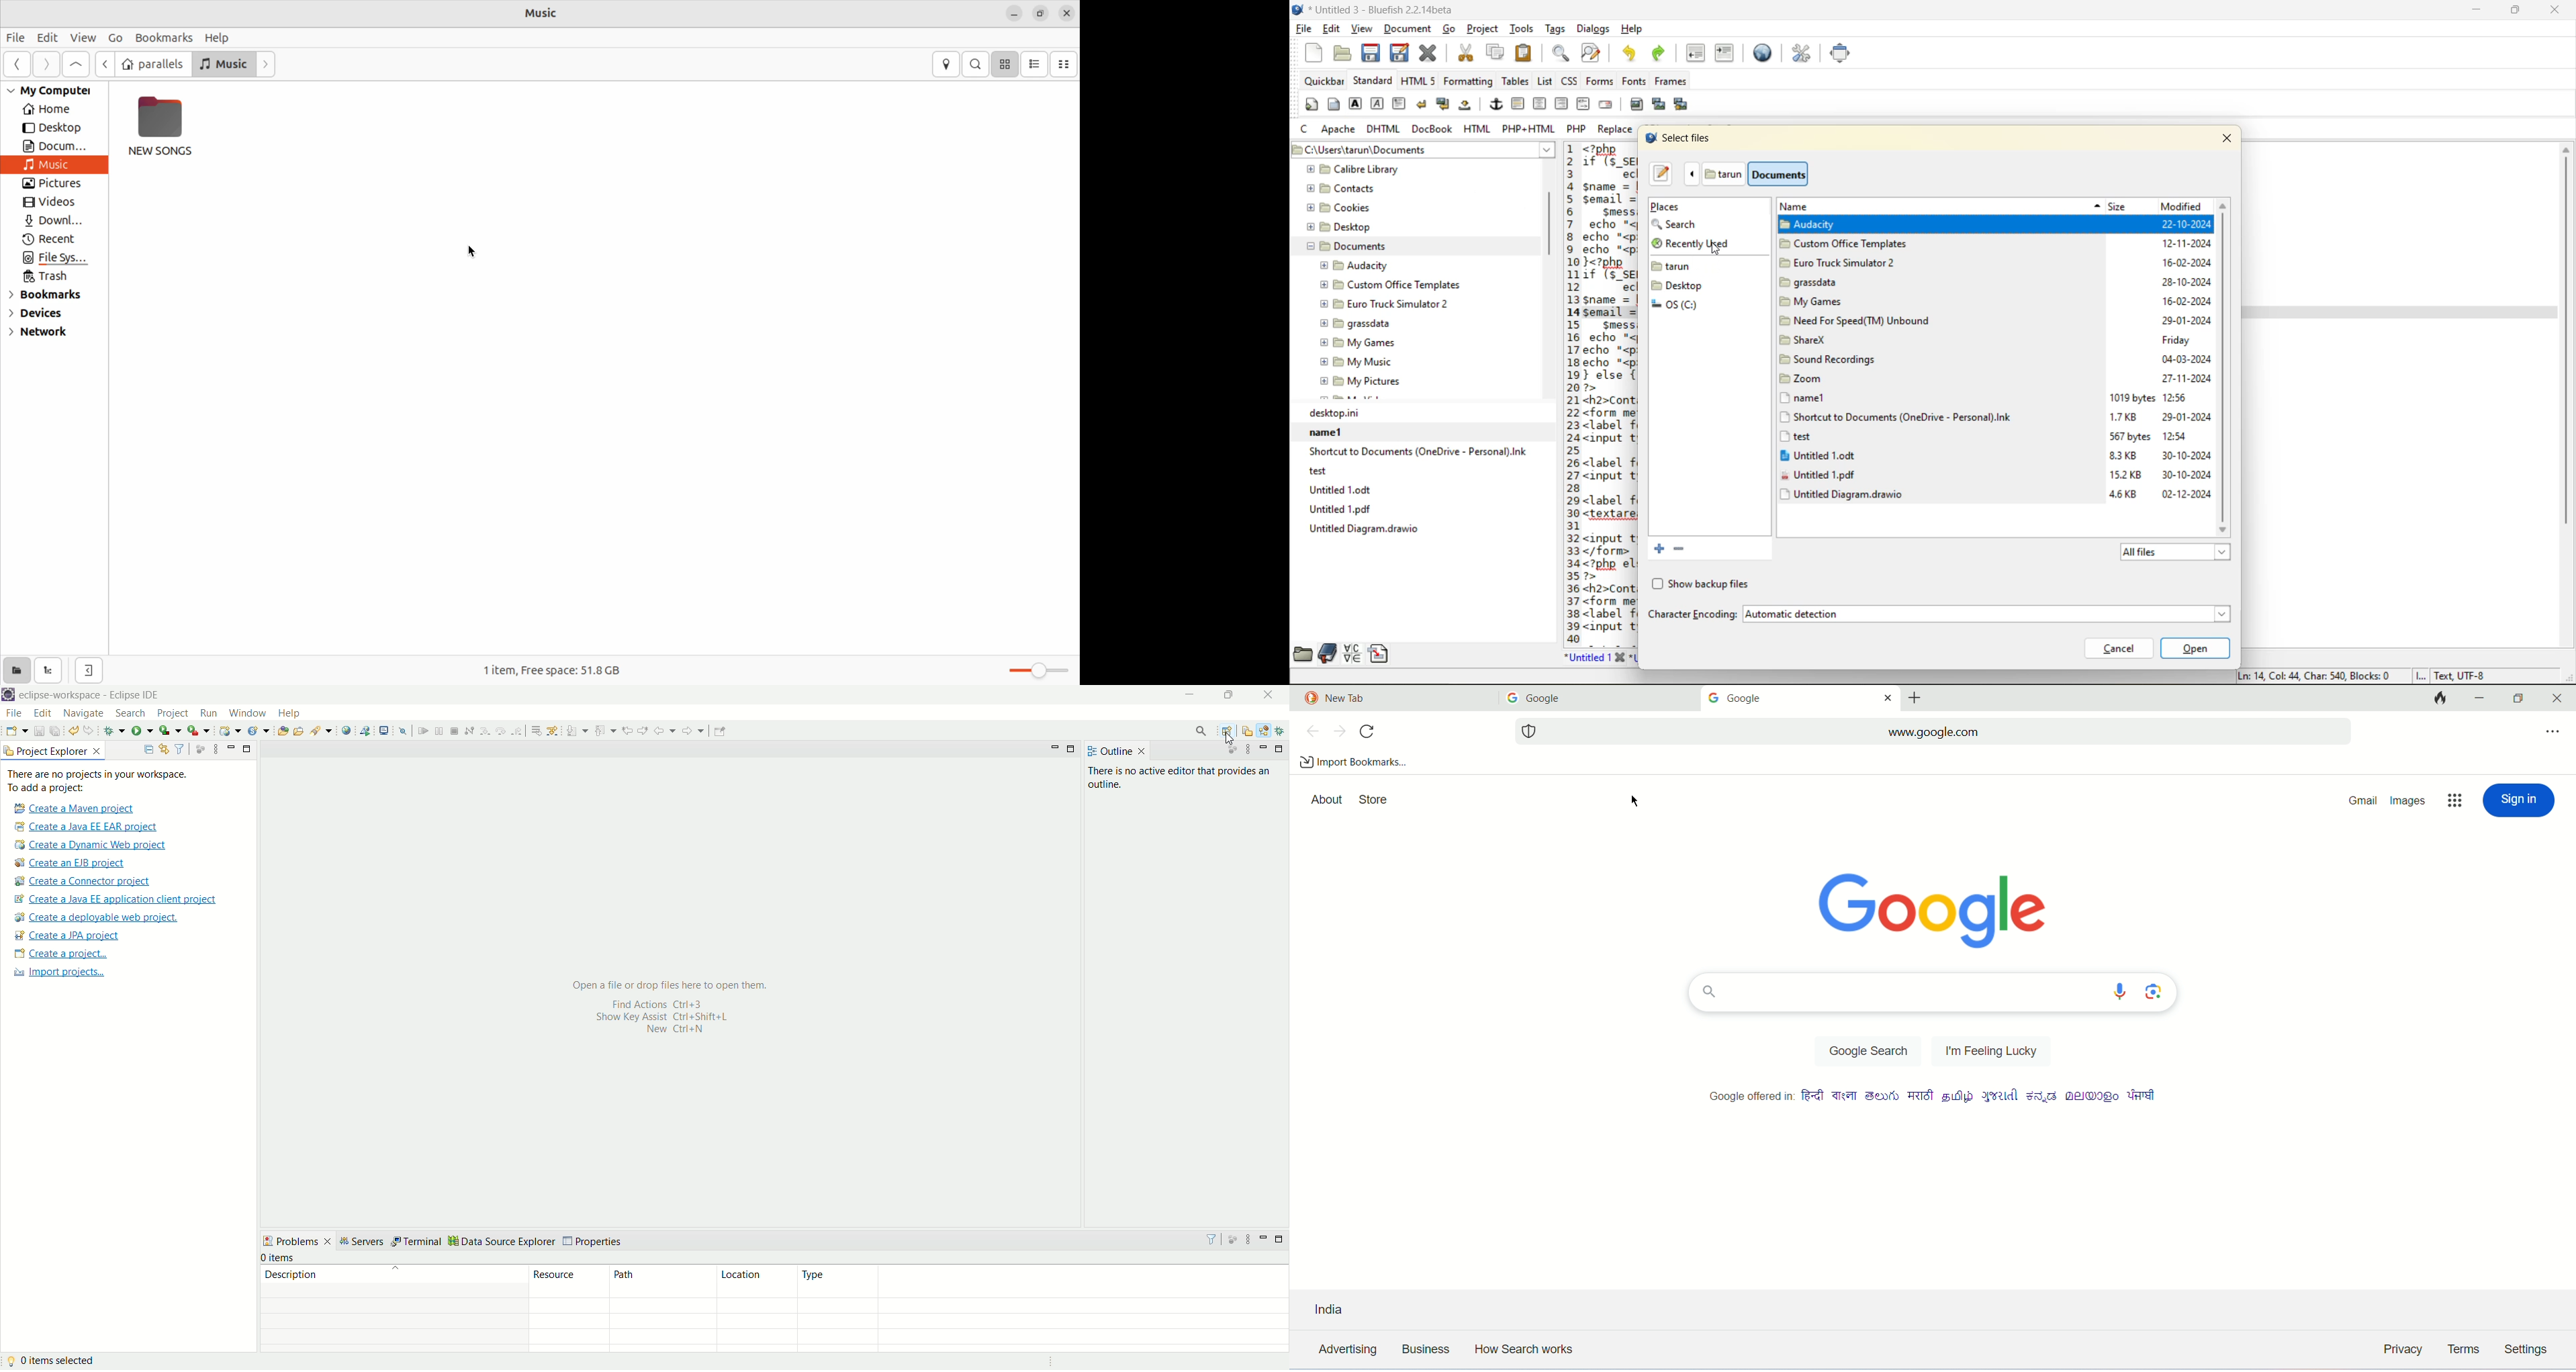 This screenshot has height=1372, width=2576. Describe the element at coordinates (1354, 653) in the screenshot. I see `charmap` at that location.